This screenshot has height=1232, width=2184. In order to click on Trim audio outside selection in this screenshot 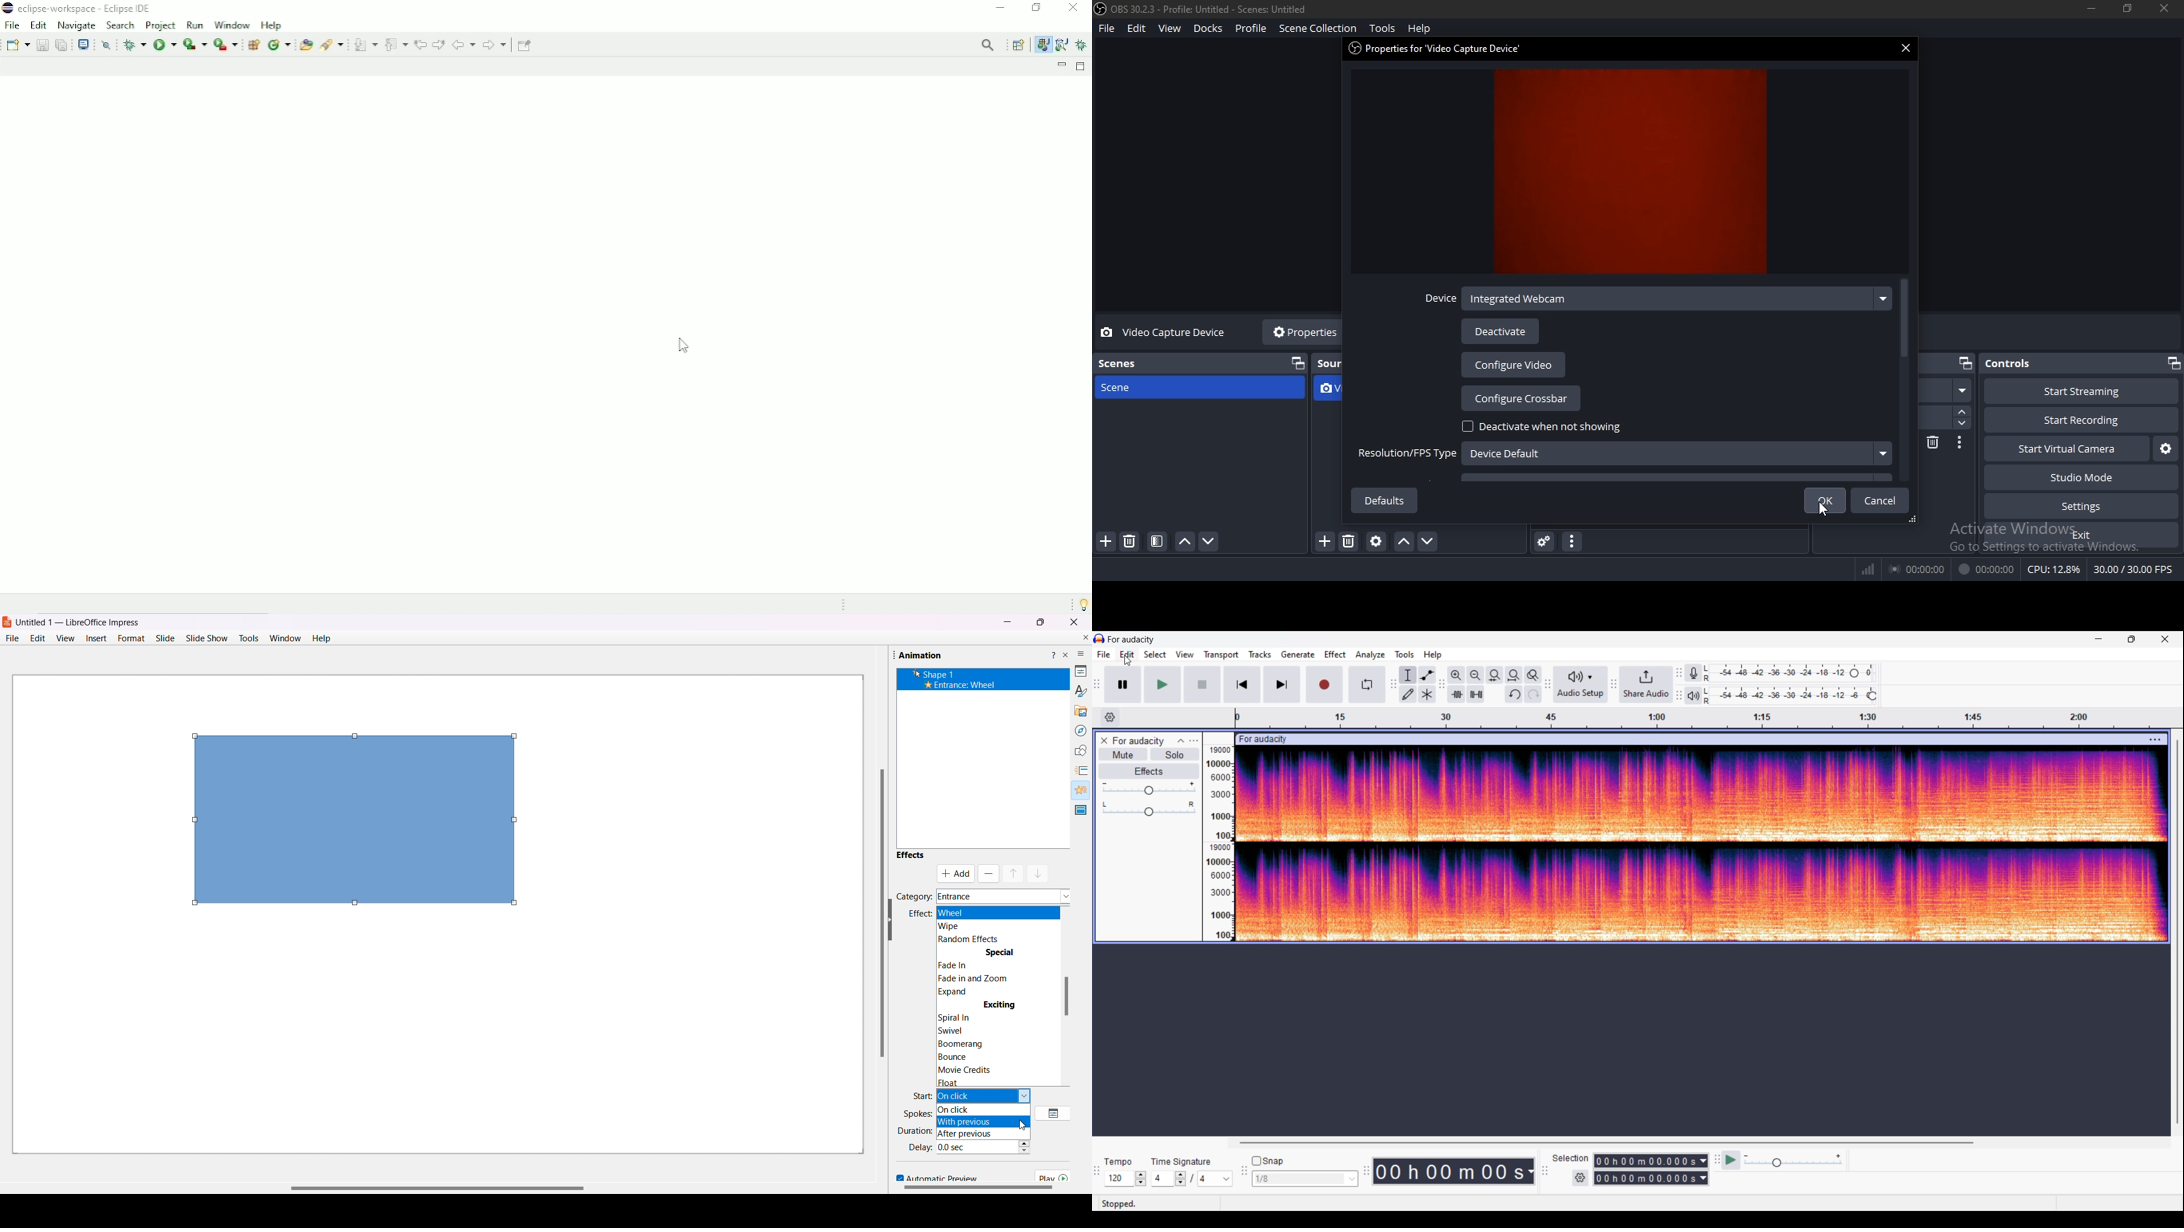, I will do `click(1456, 694)`.